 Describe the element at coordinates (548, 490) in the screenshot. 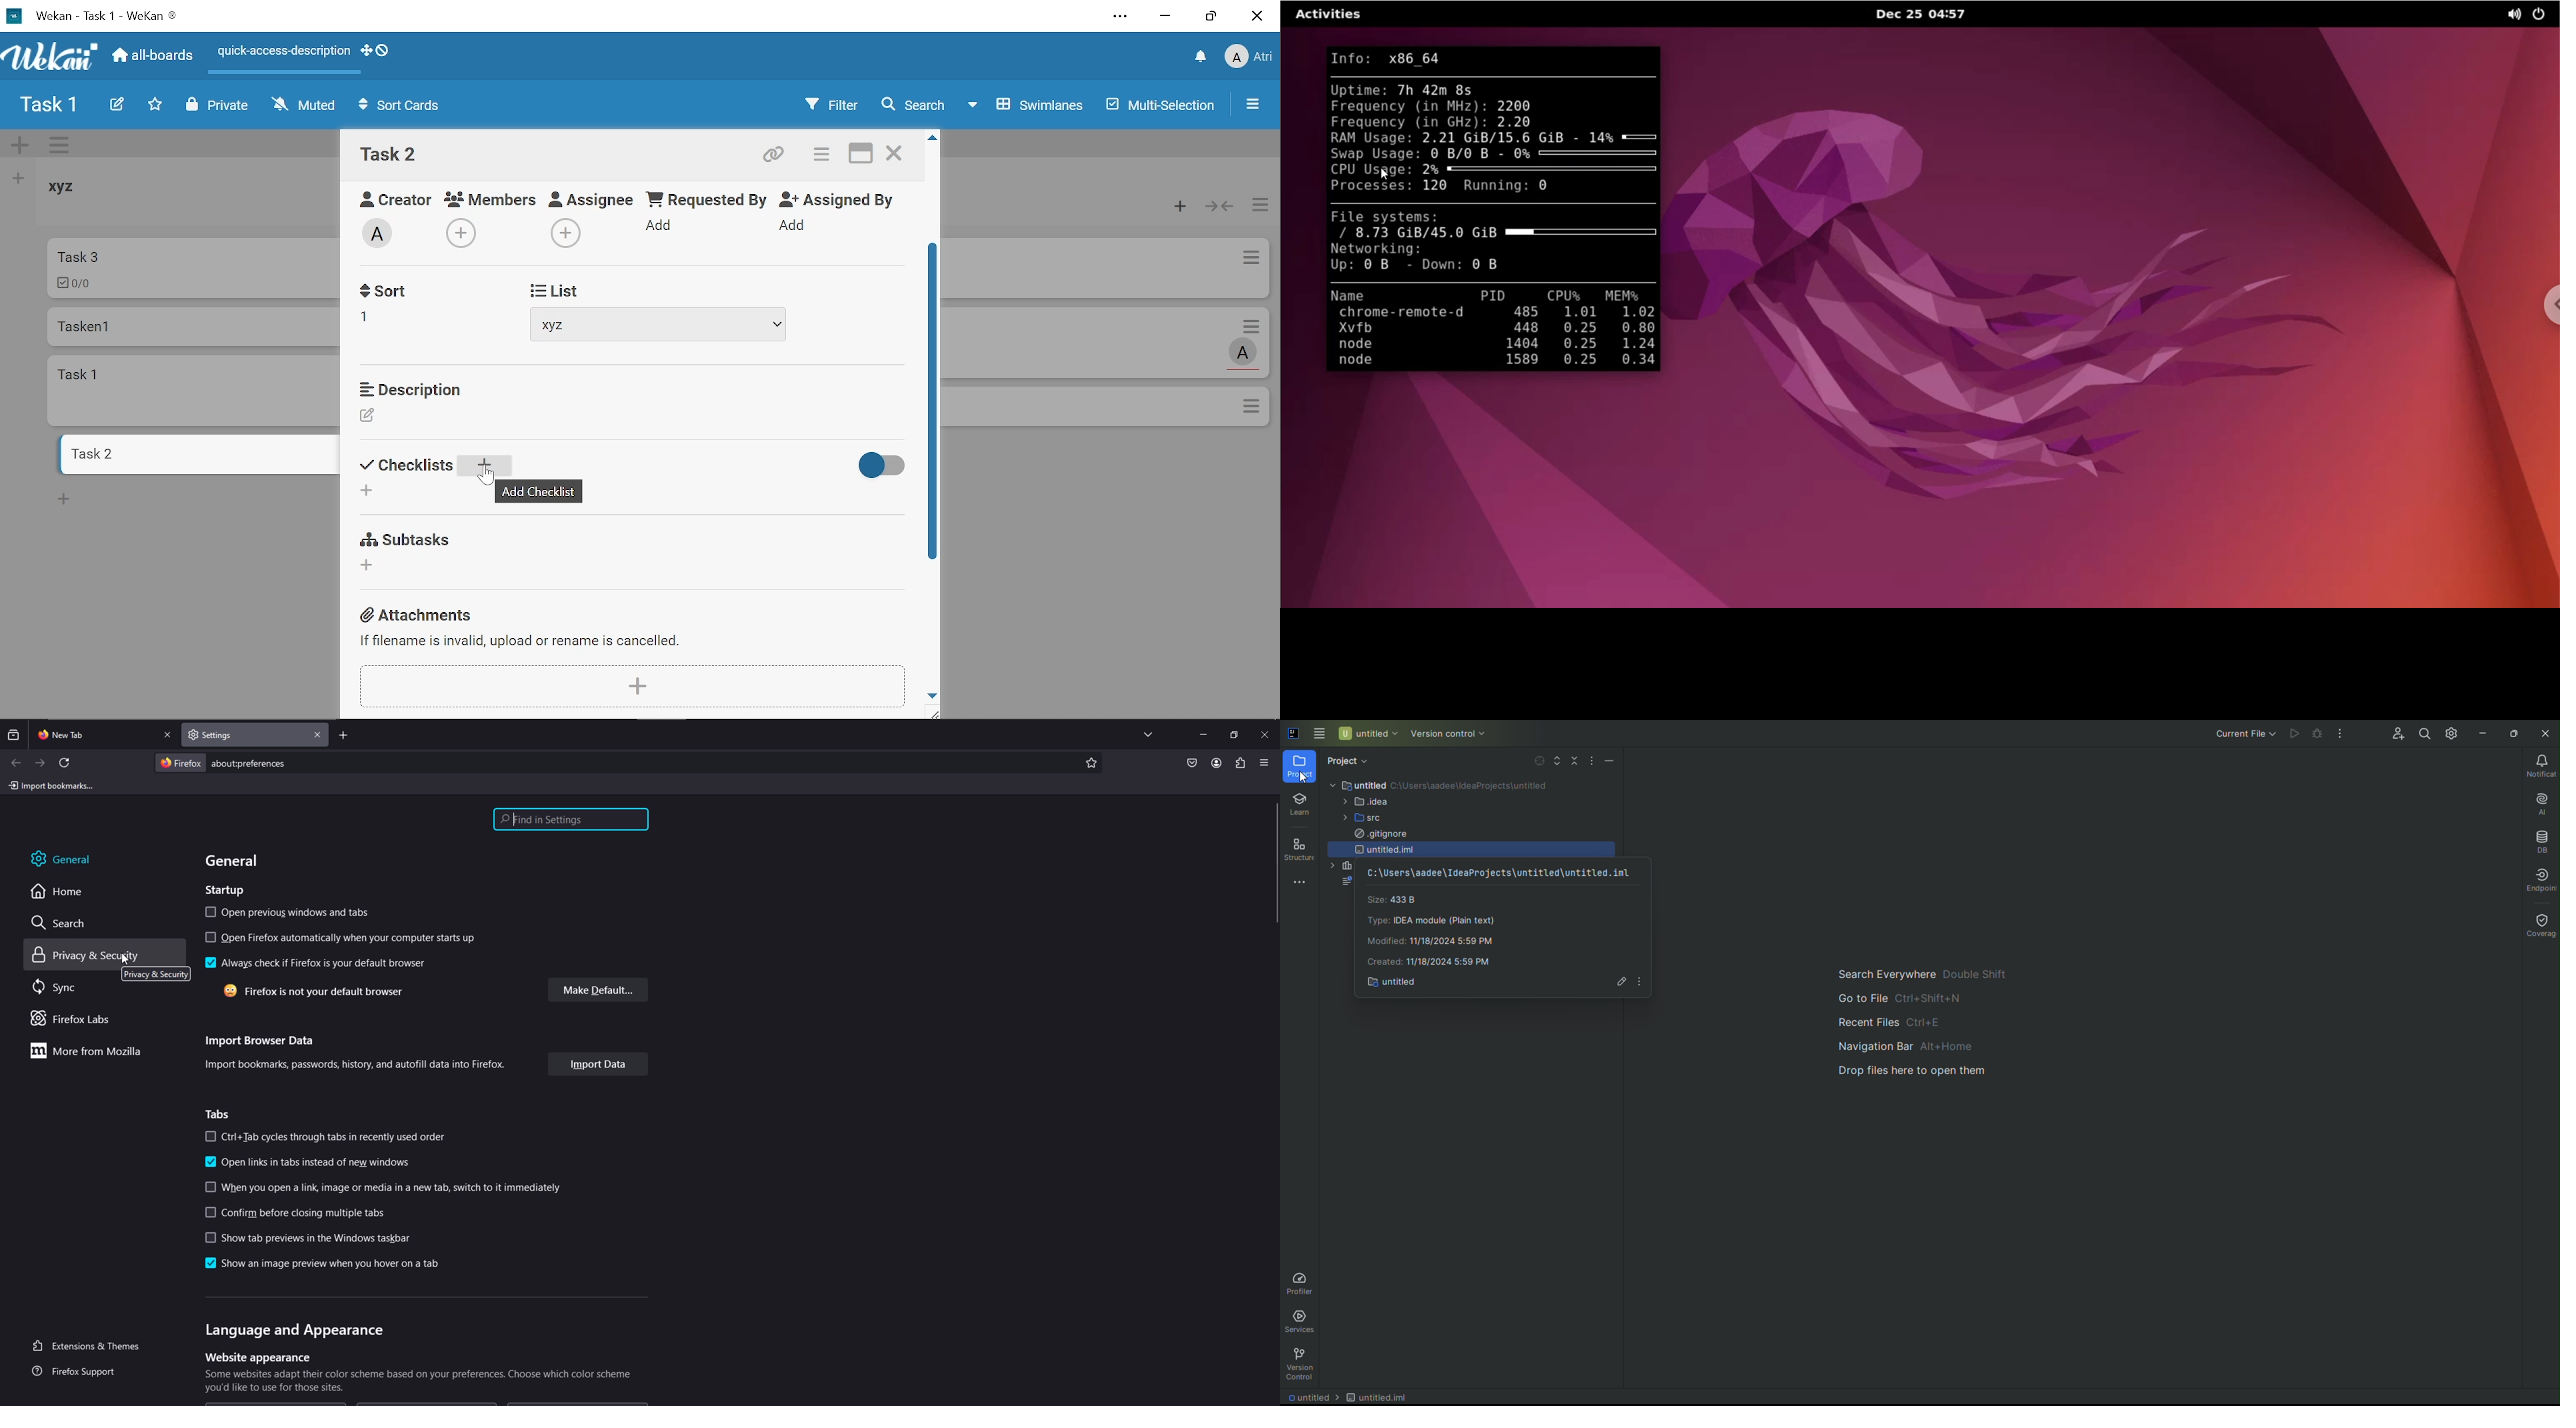

I see `Add Checklist` at that location.